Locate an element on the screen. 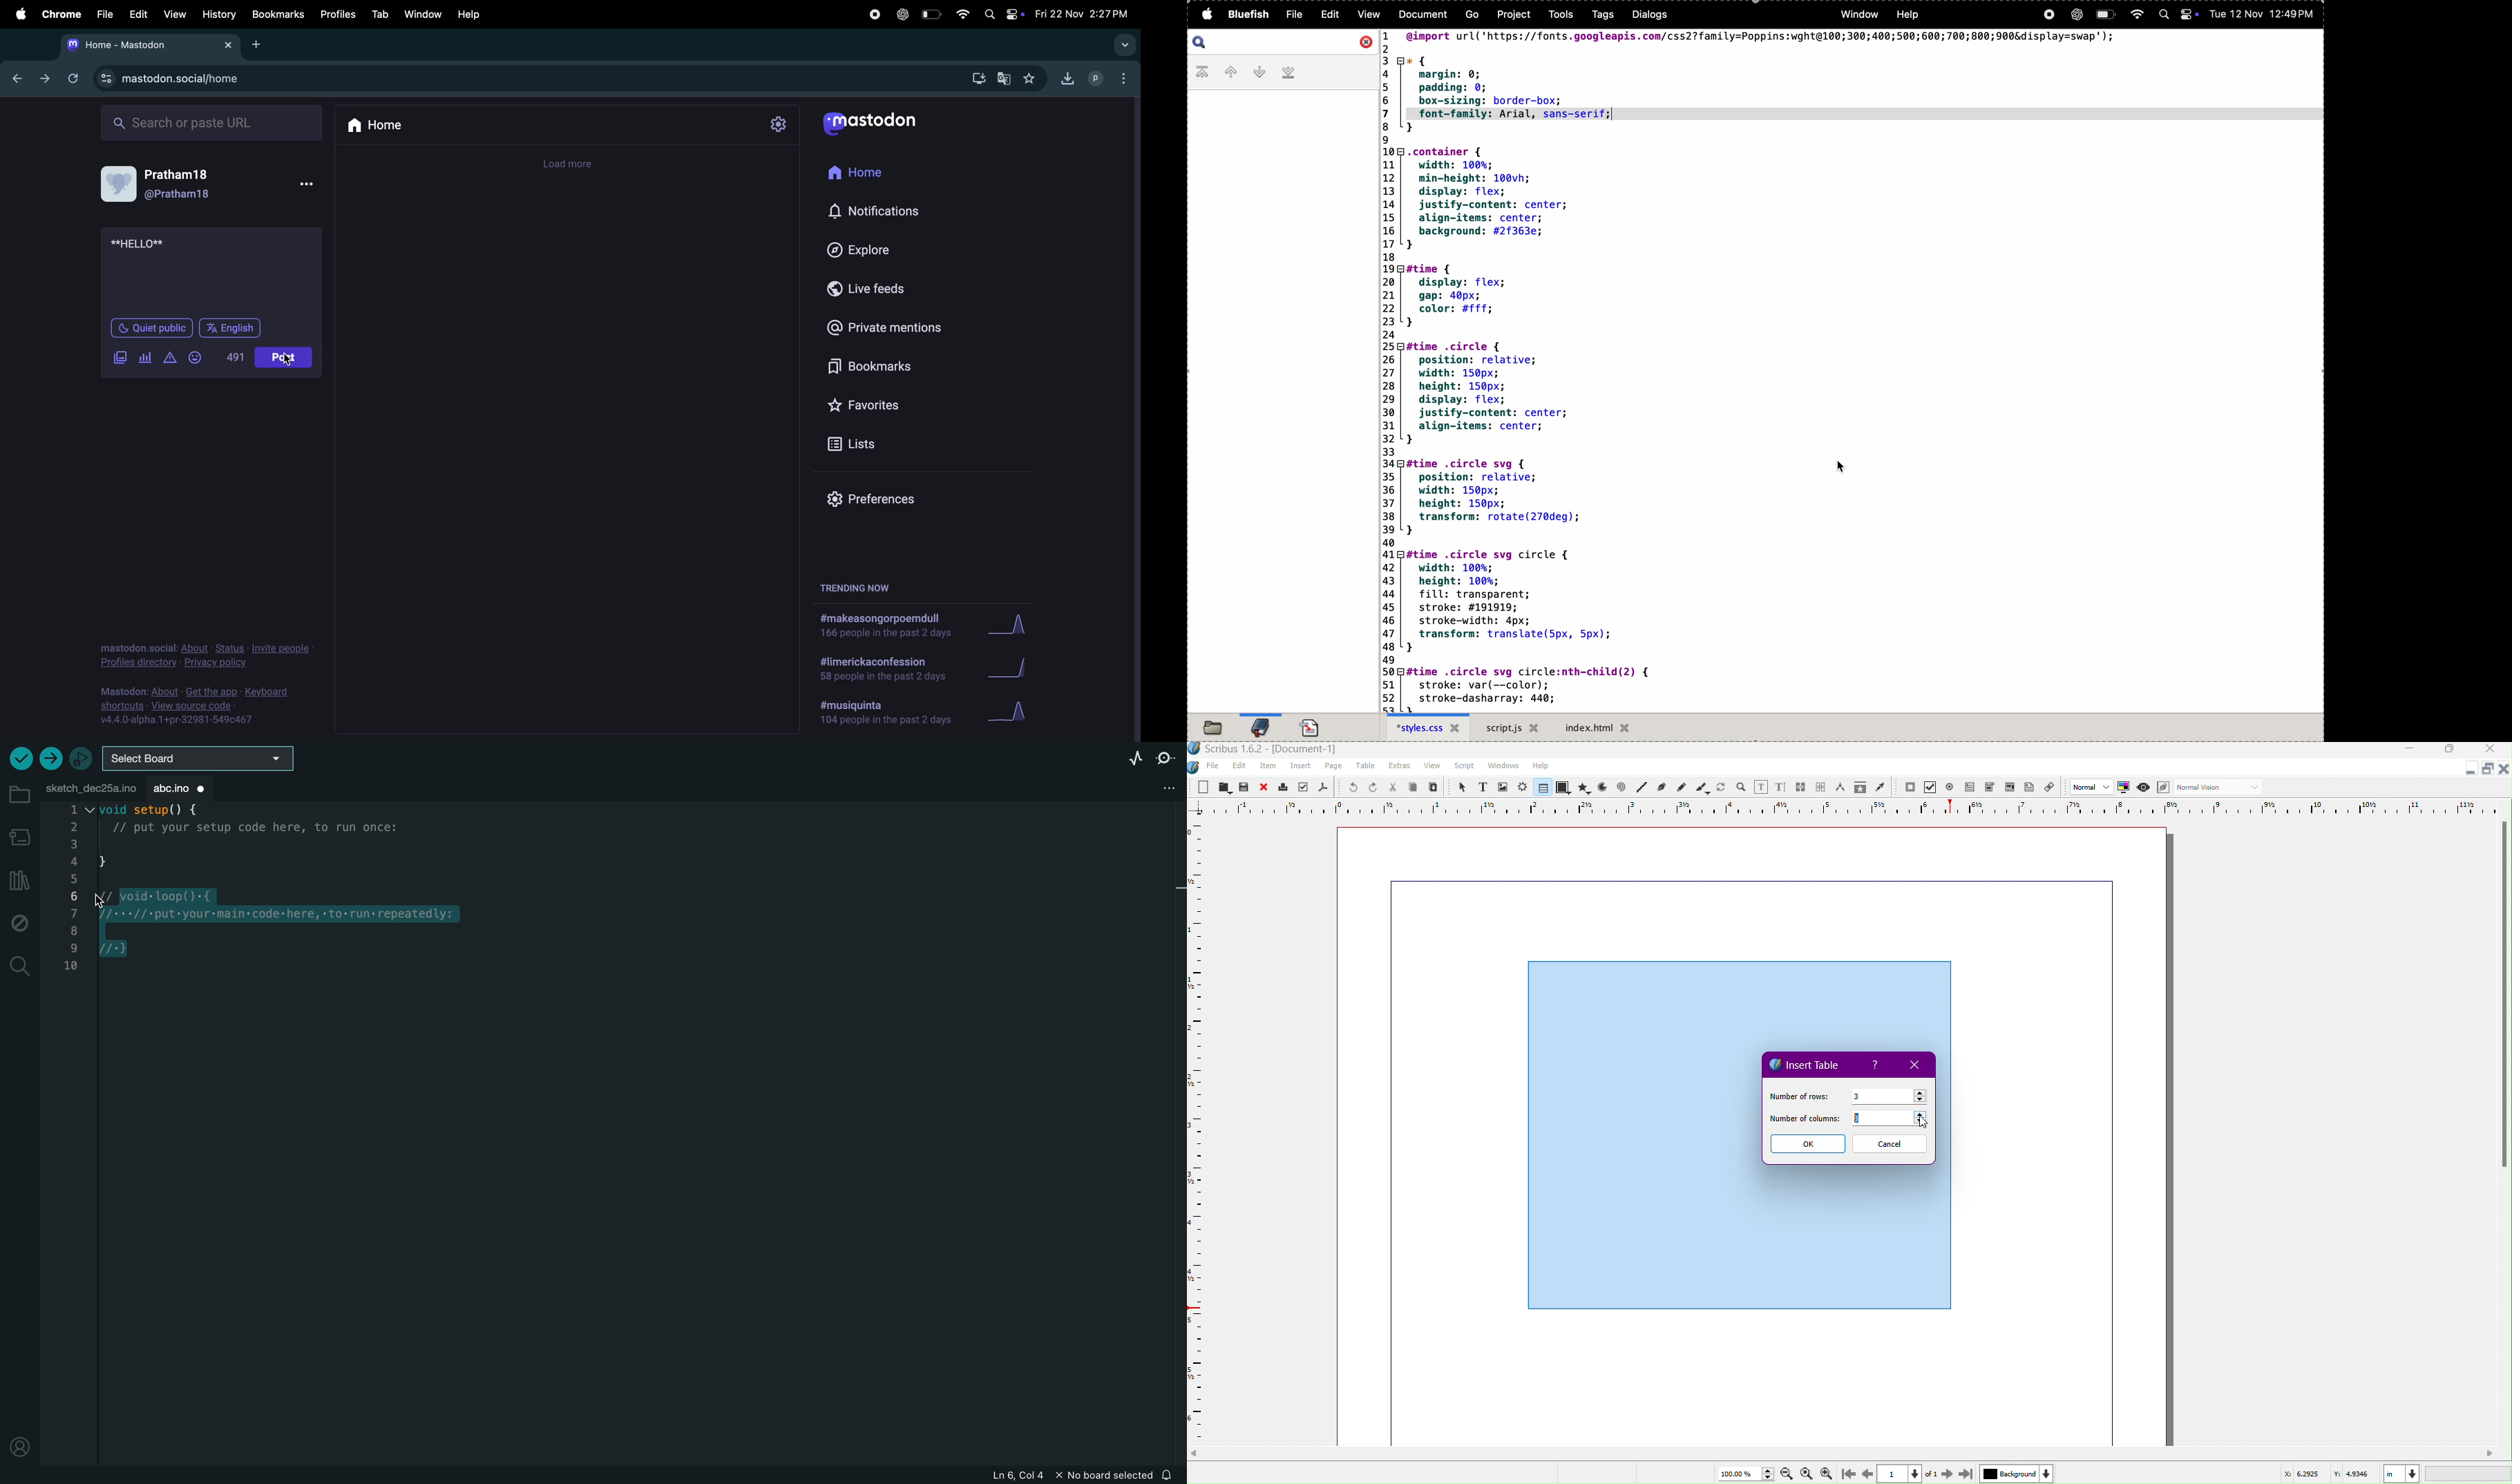  tools is located at coordinates (1558, 16).